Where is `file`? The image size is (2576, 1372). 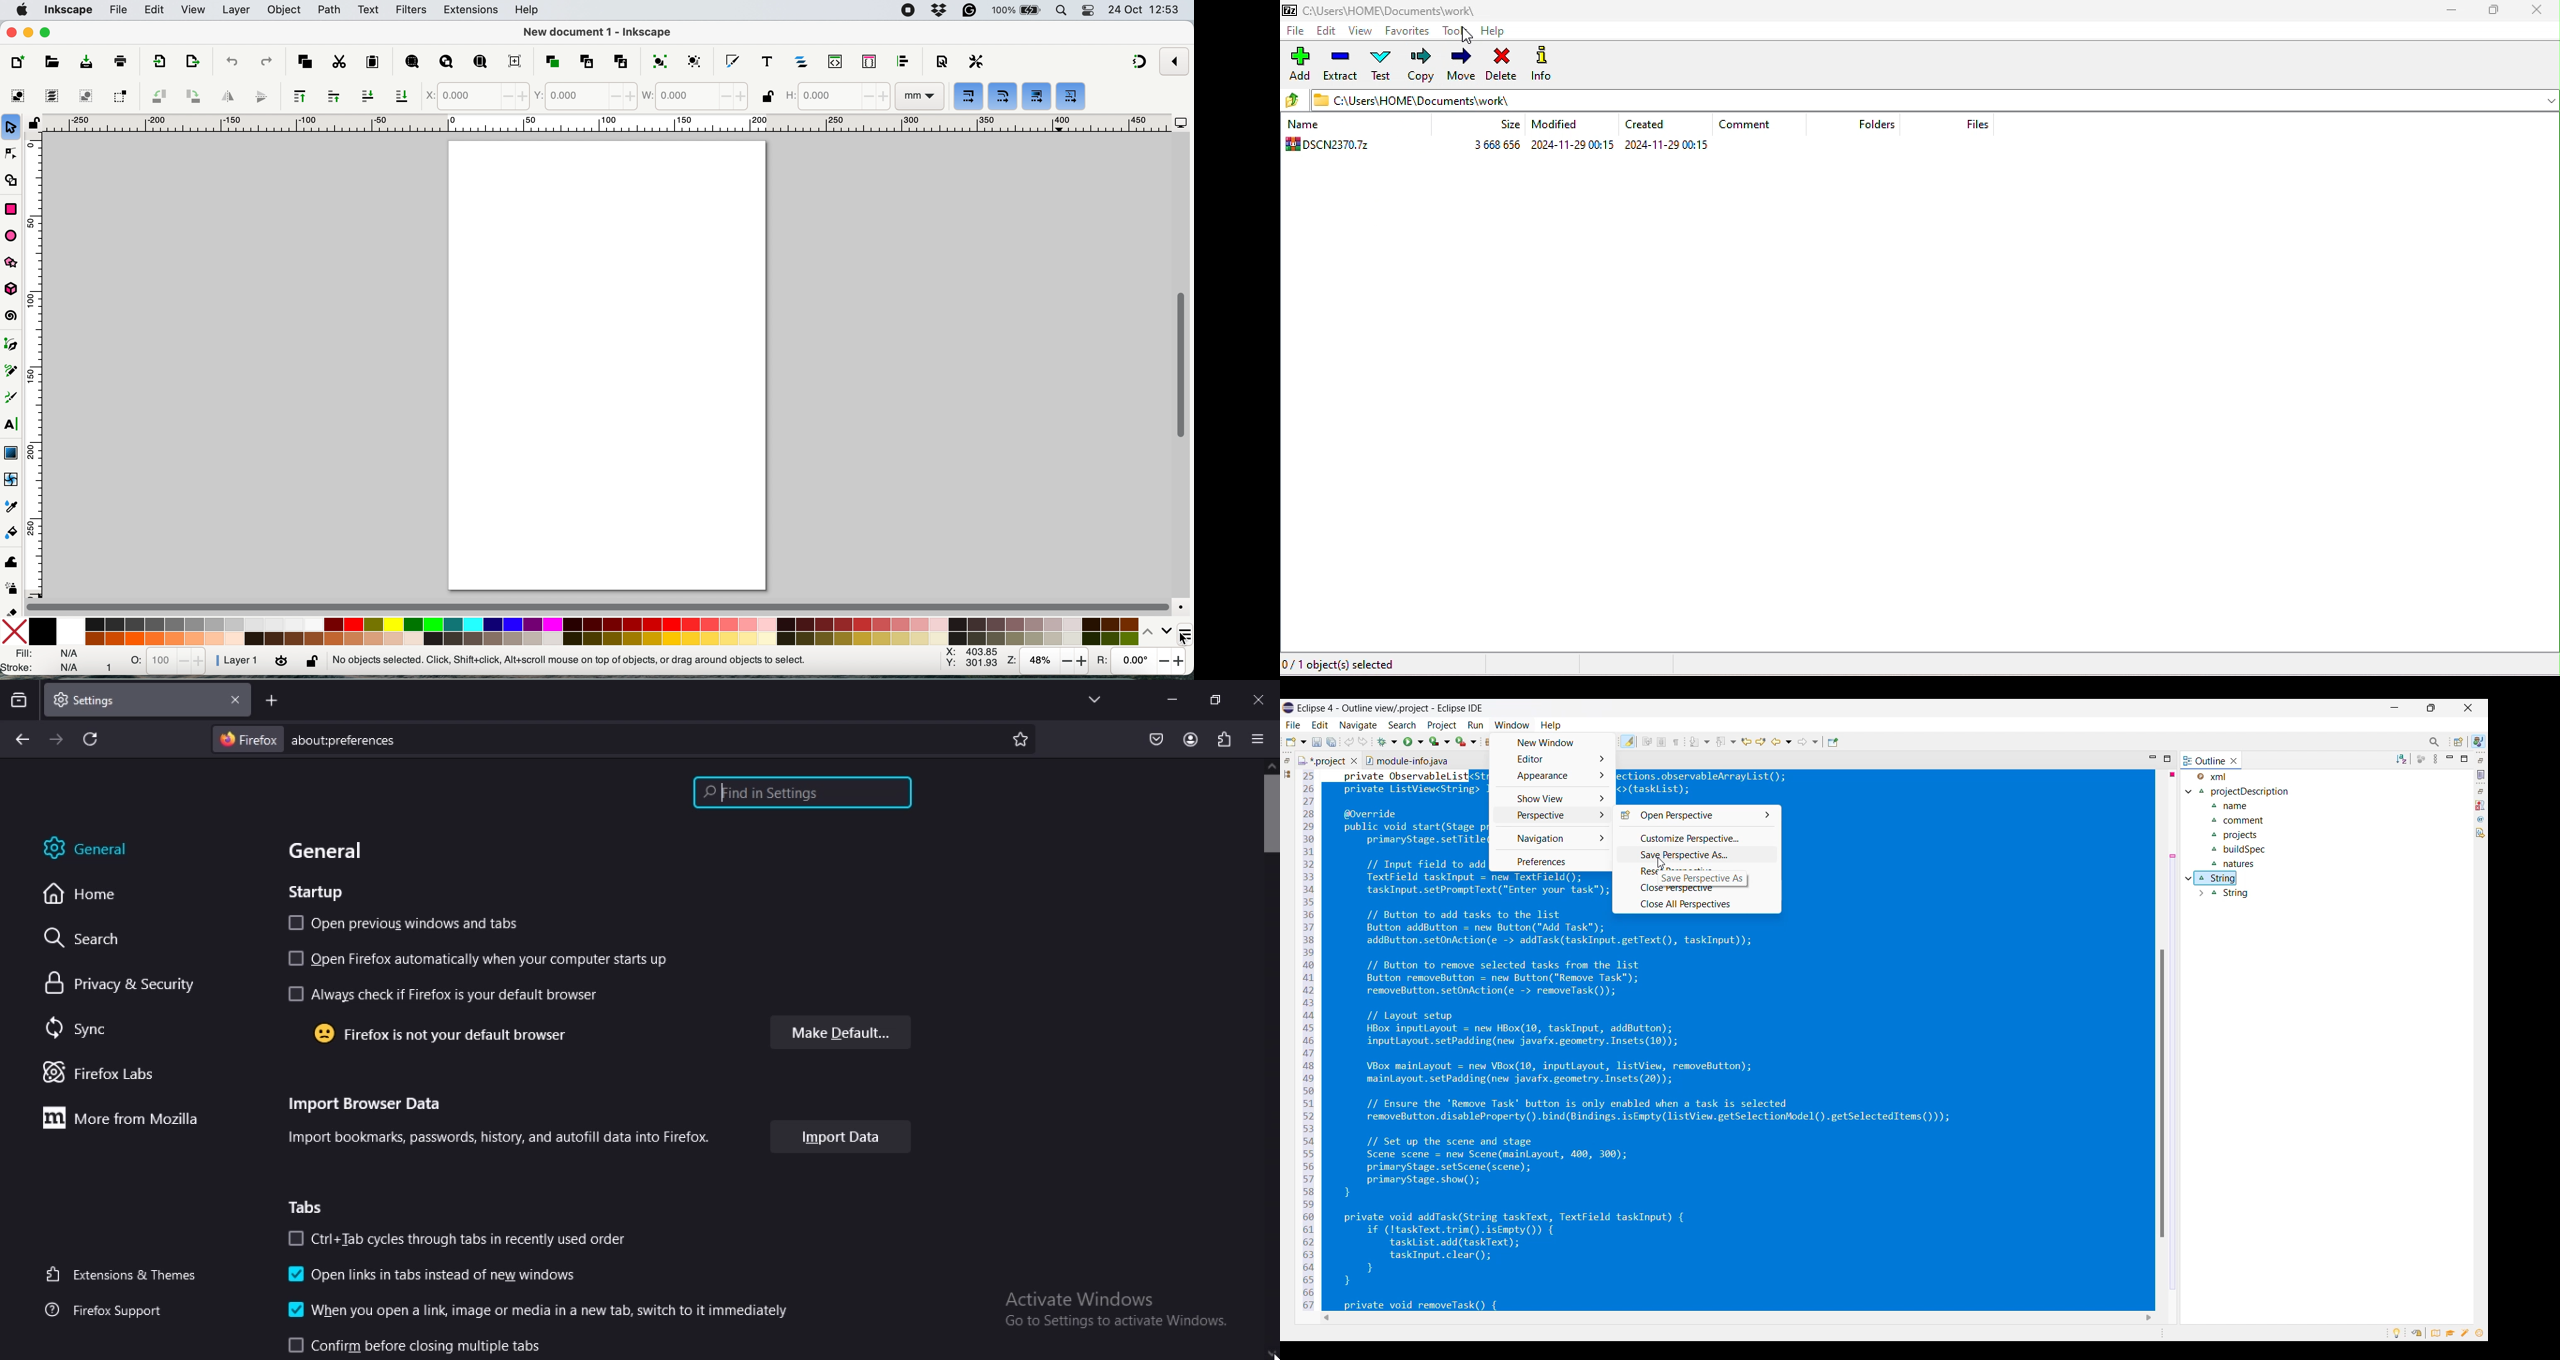 file is located at coordinates (119, 10).